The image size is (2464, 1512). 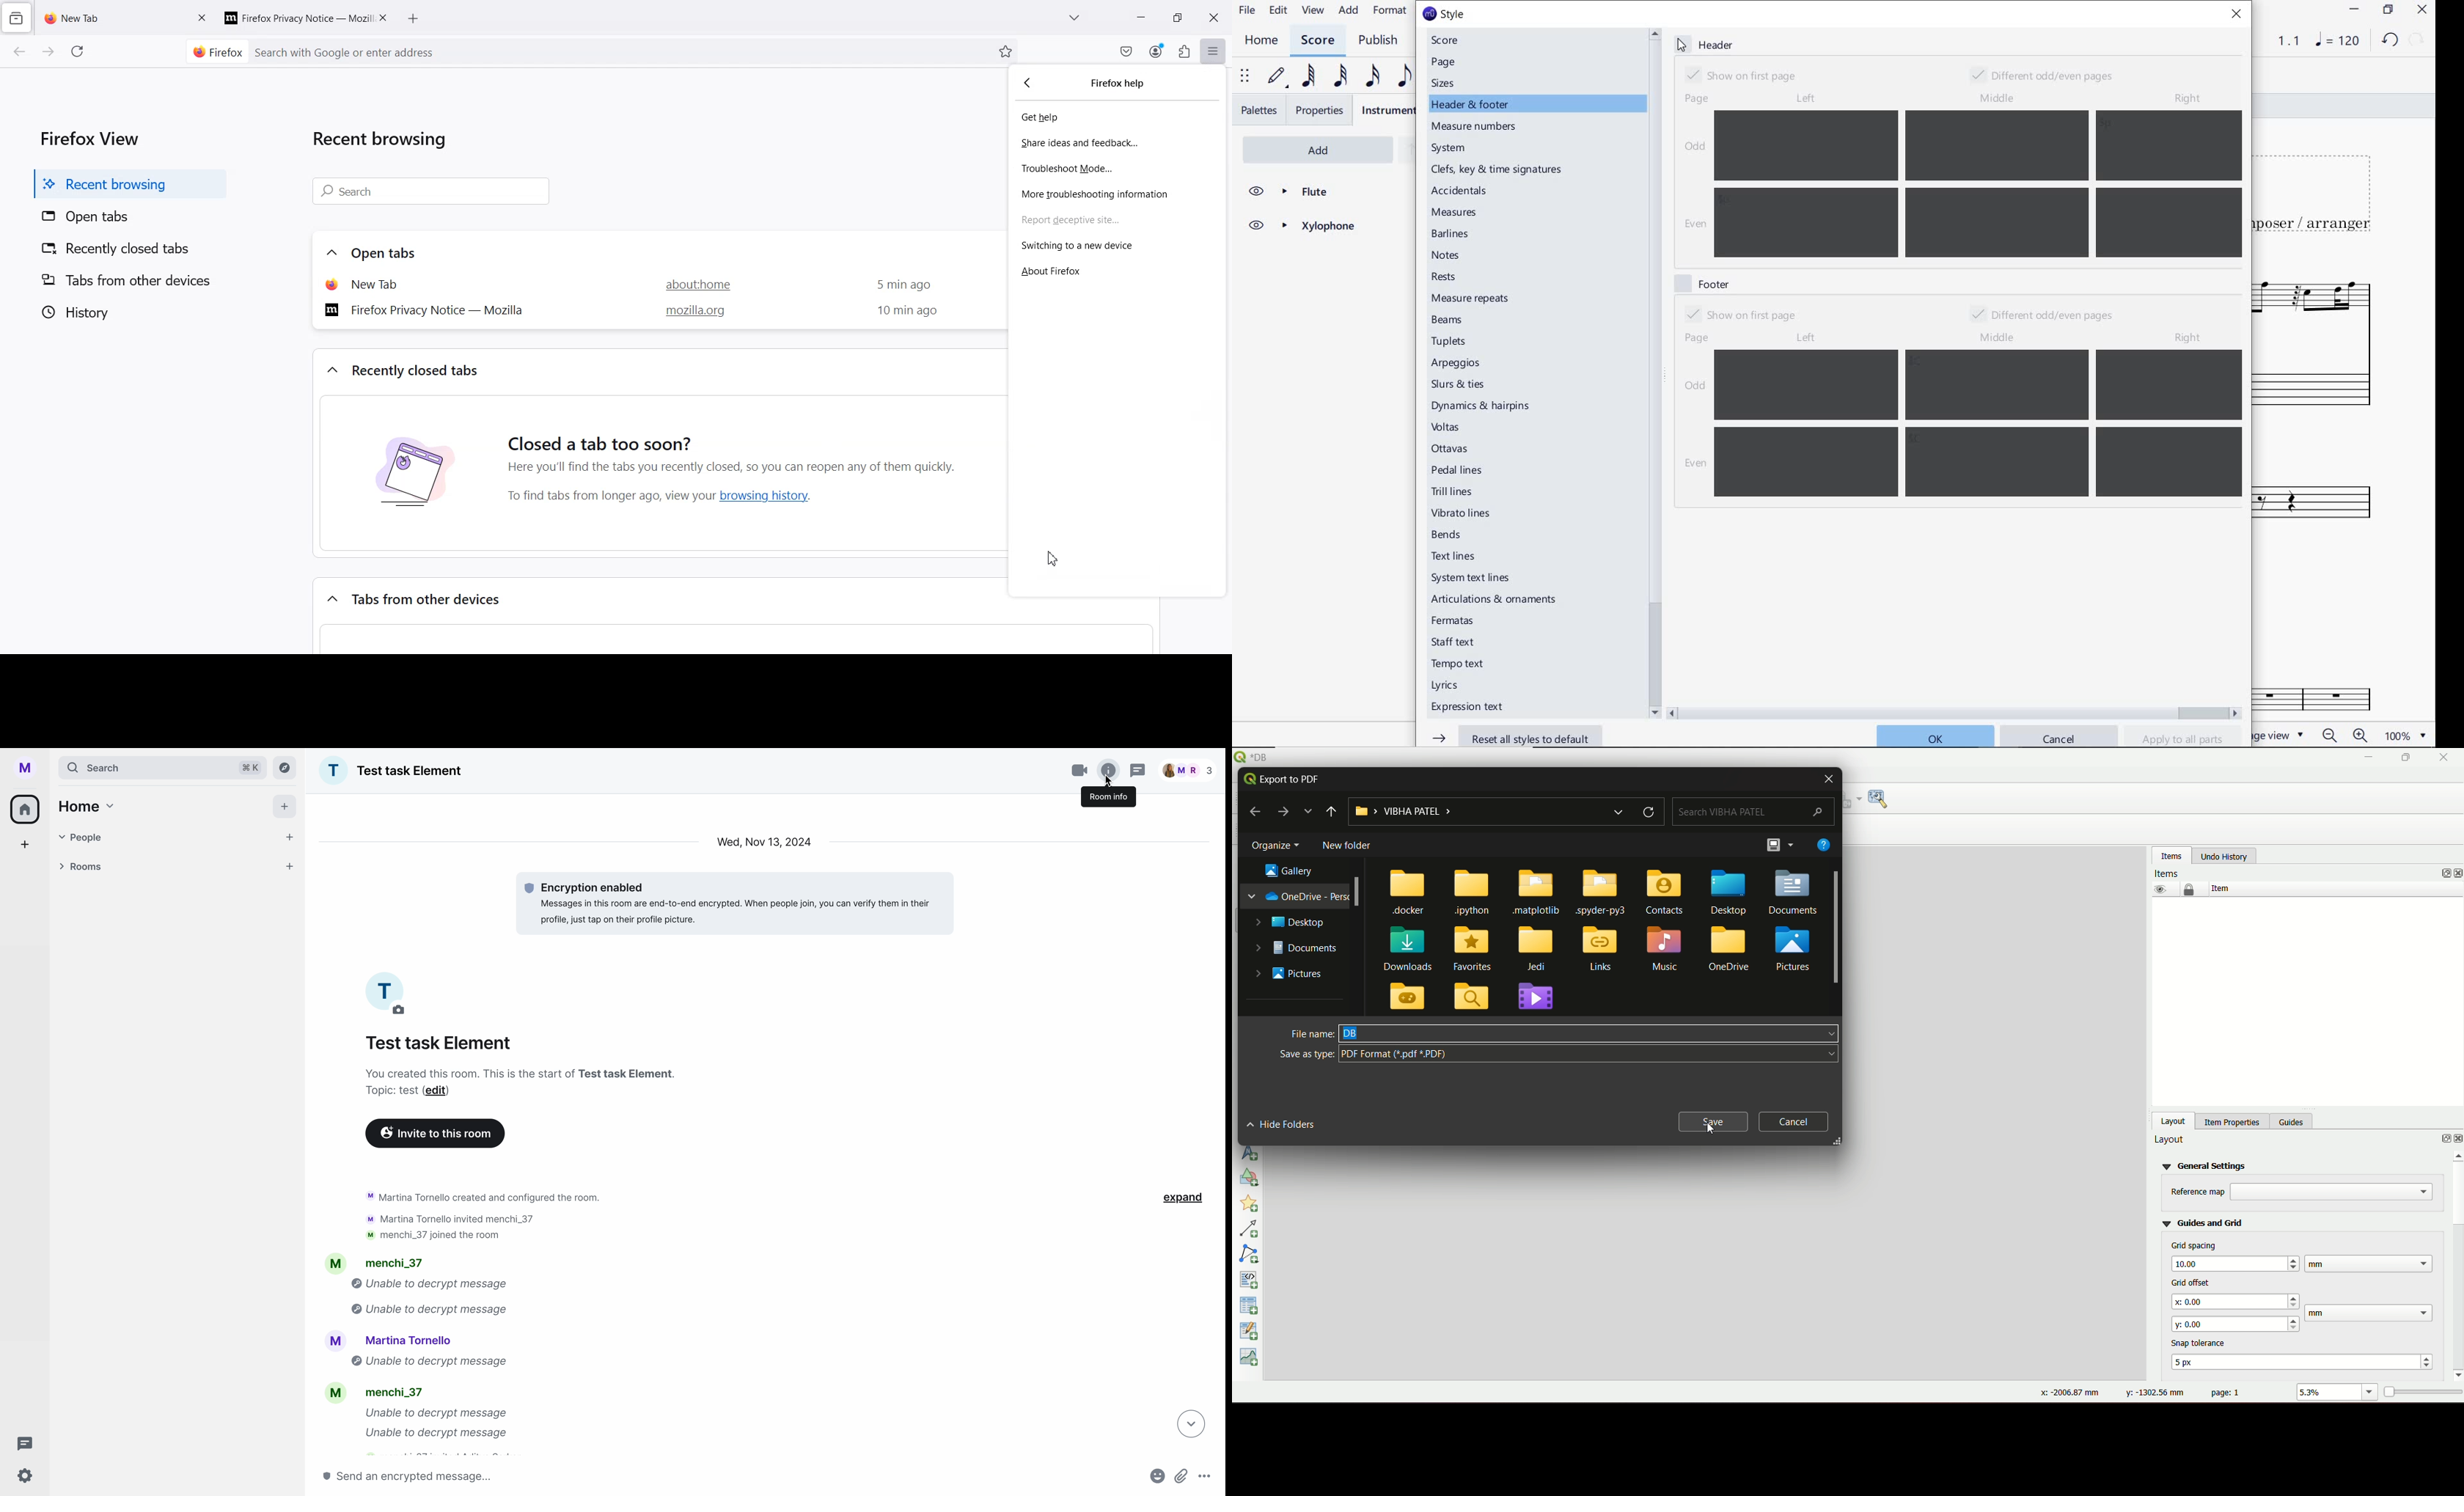 I want to click on layout, so click(x=2170, y=1140).